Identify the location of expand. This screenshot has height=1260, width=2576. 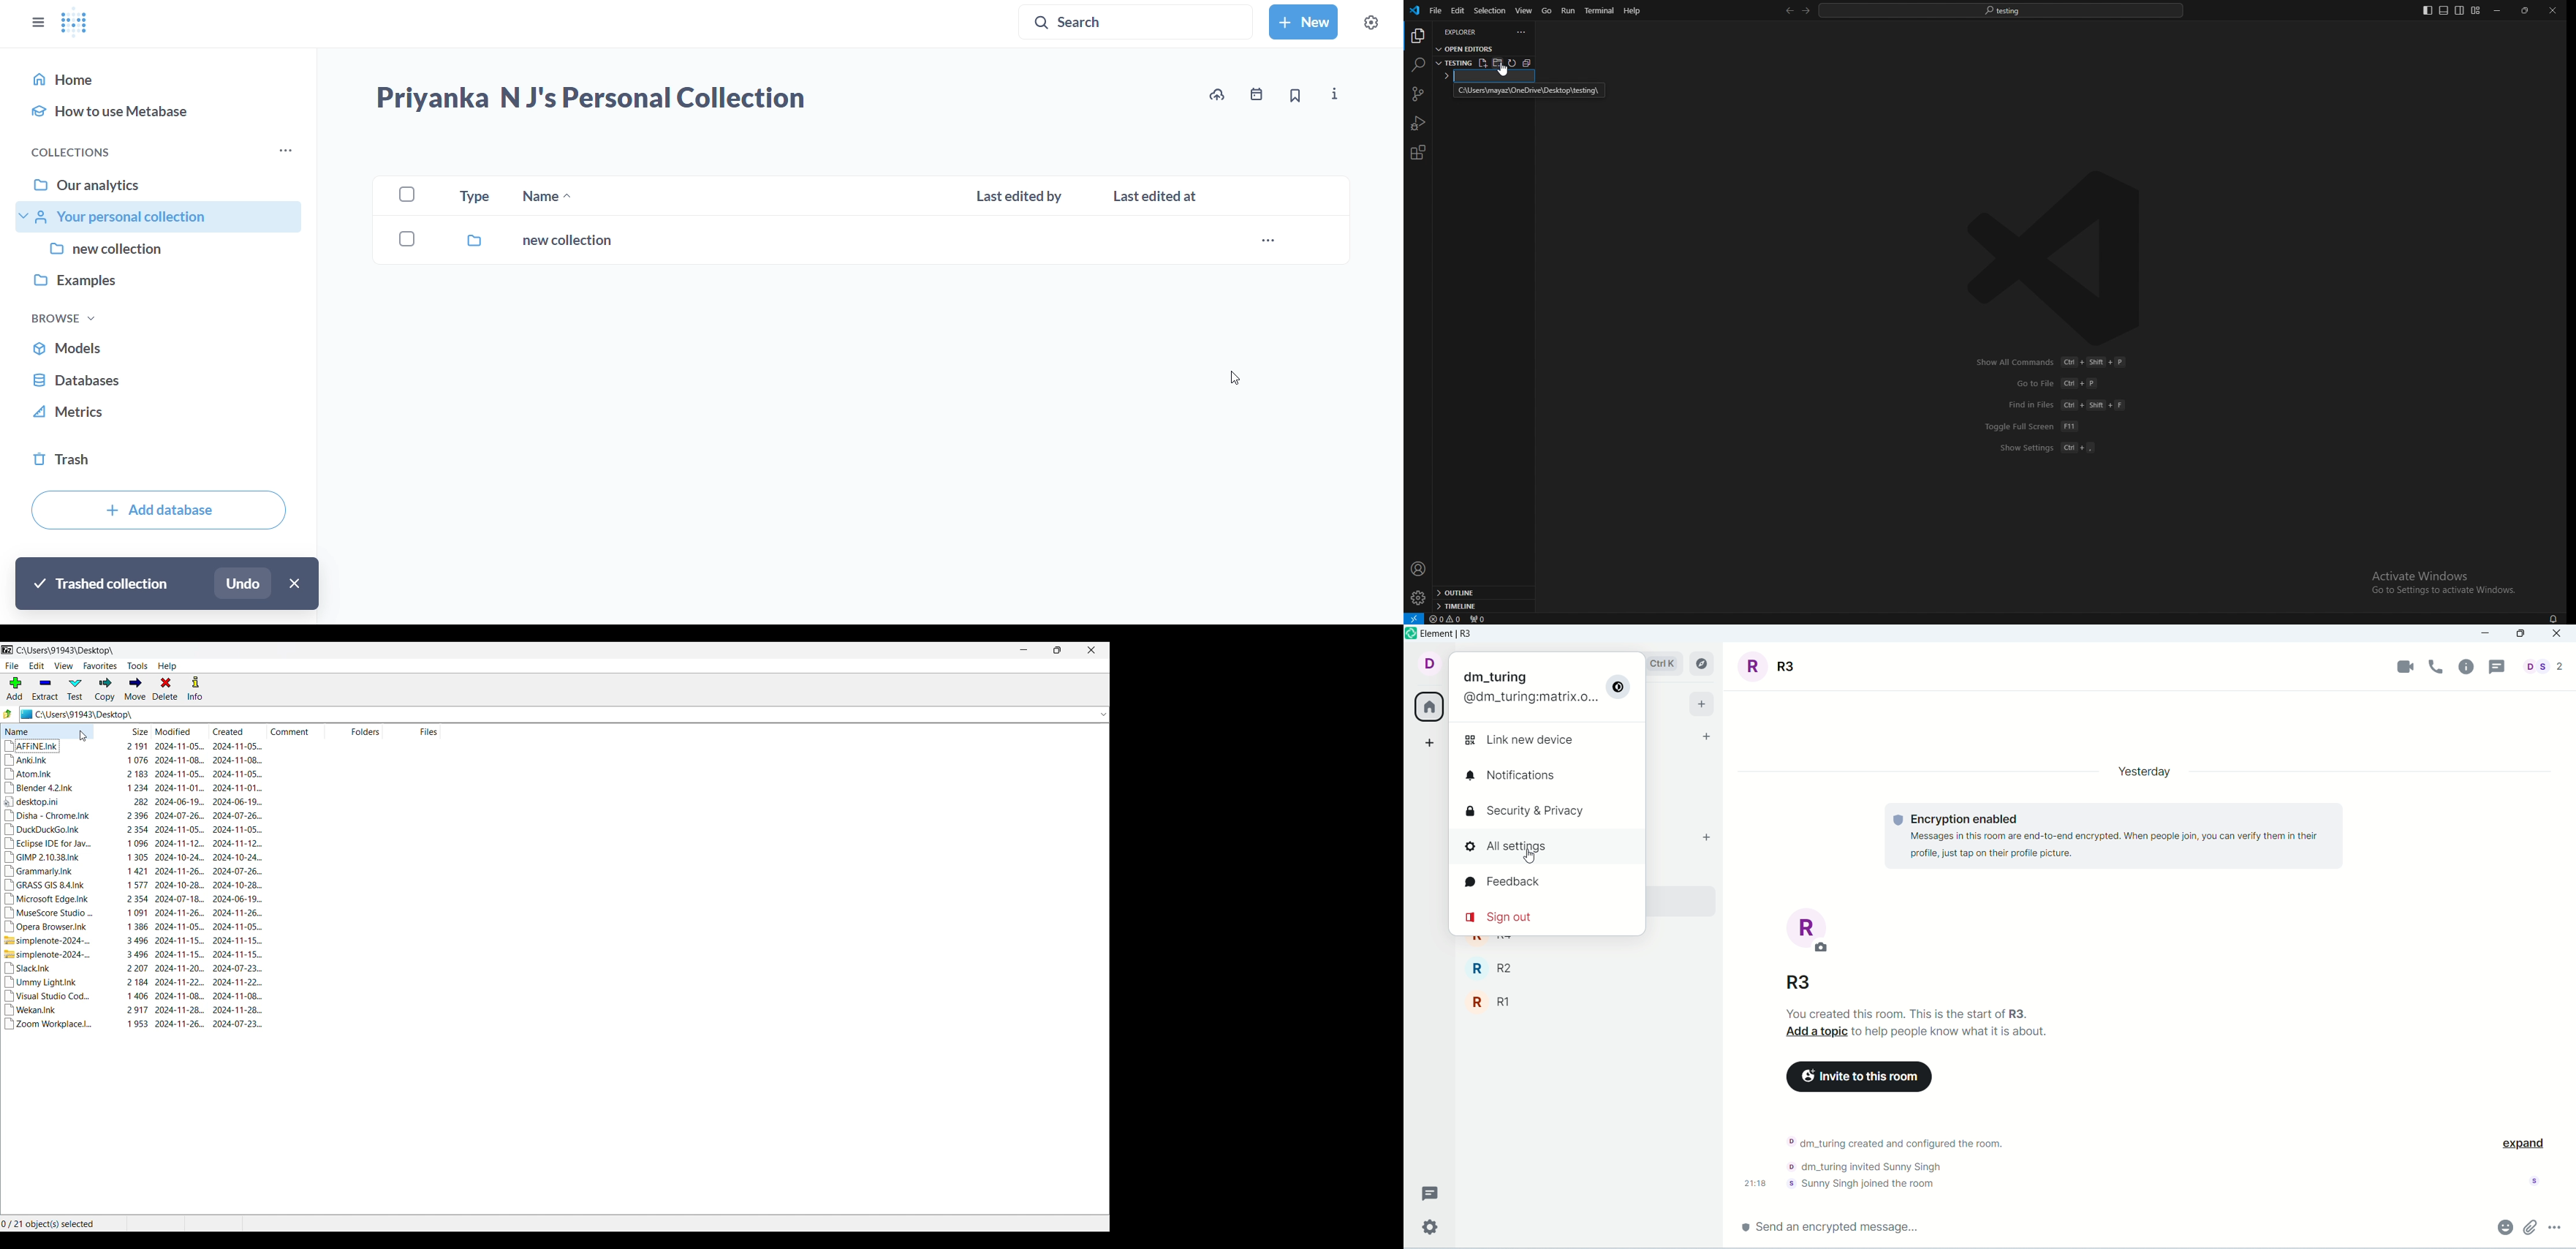
(2522, 1142).